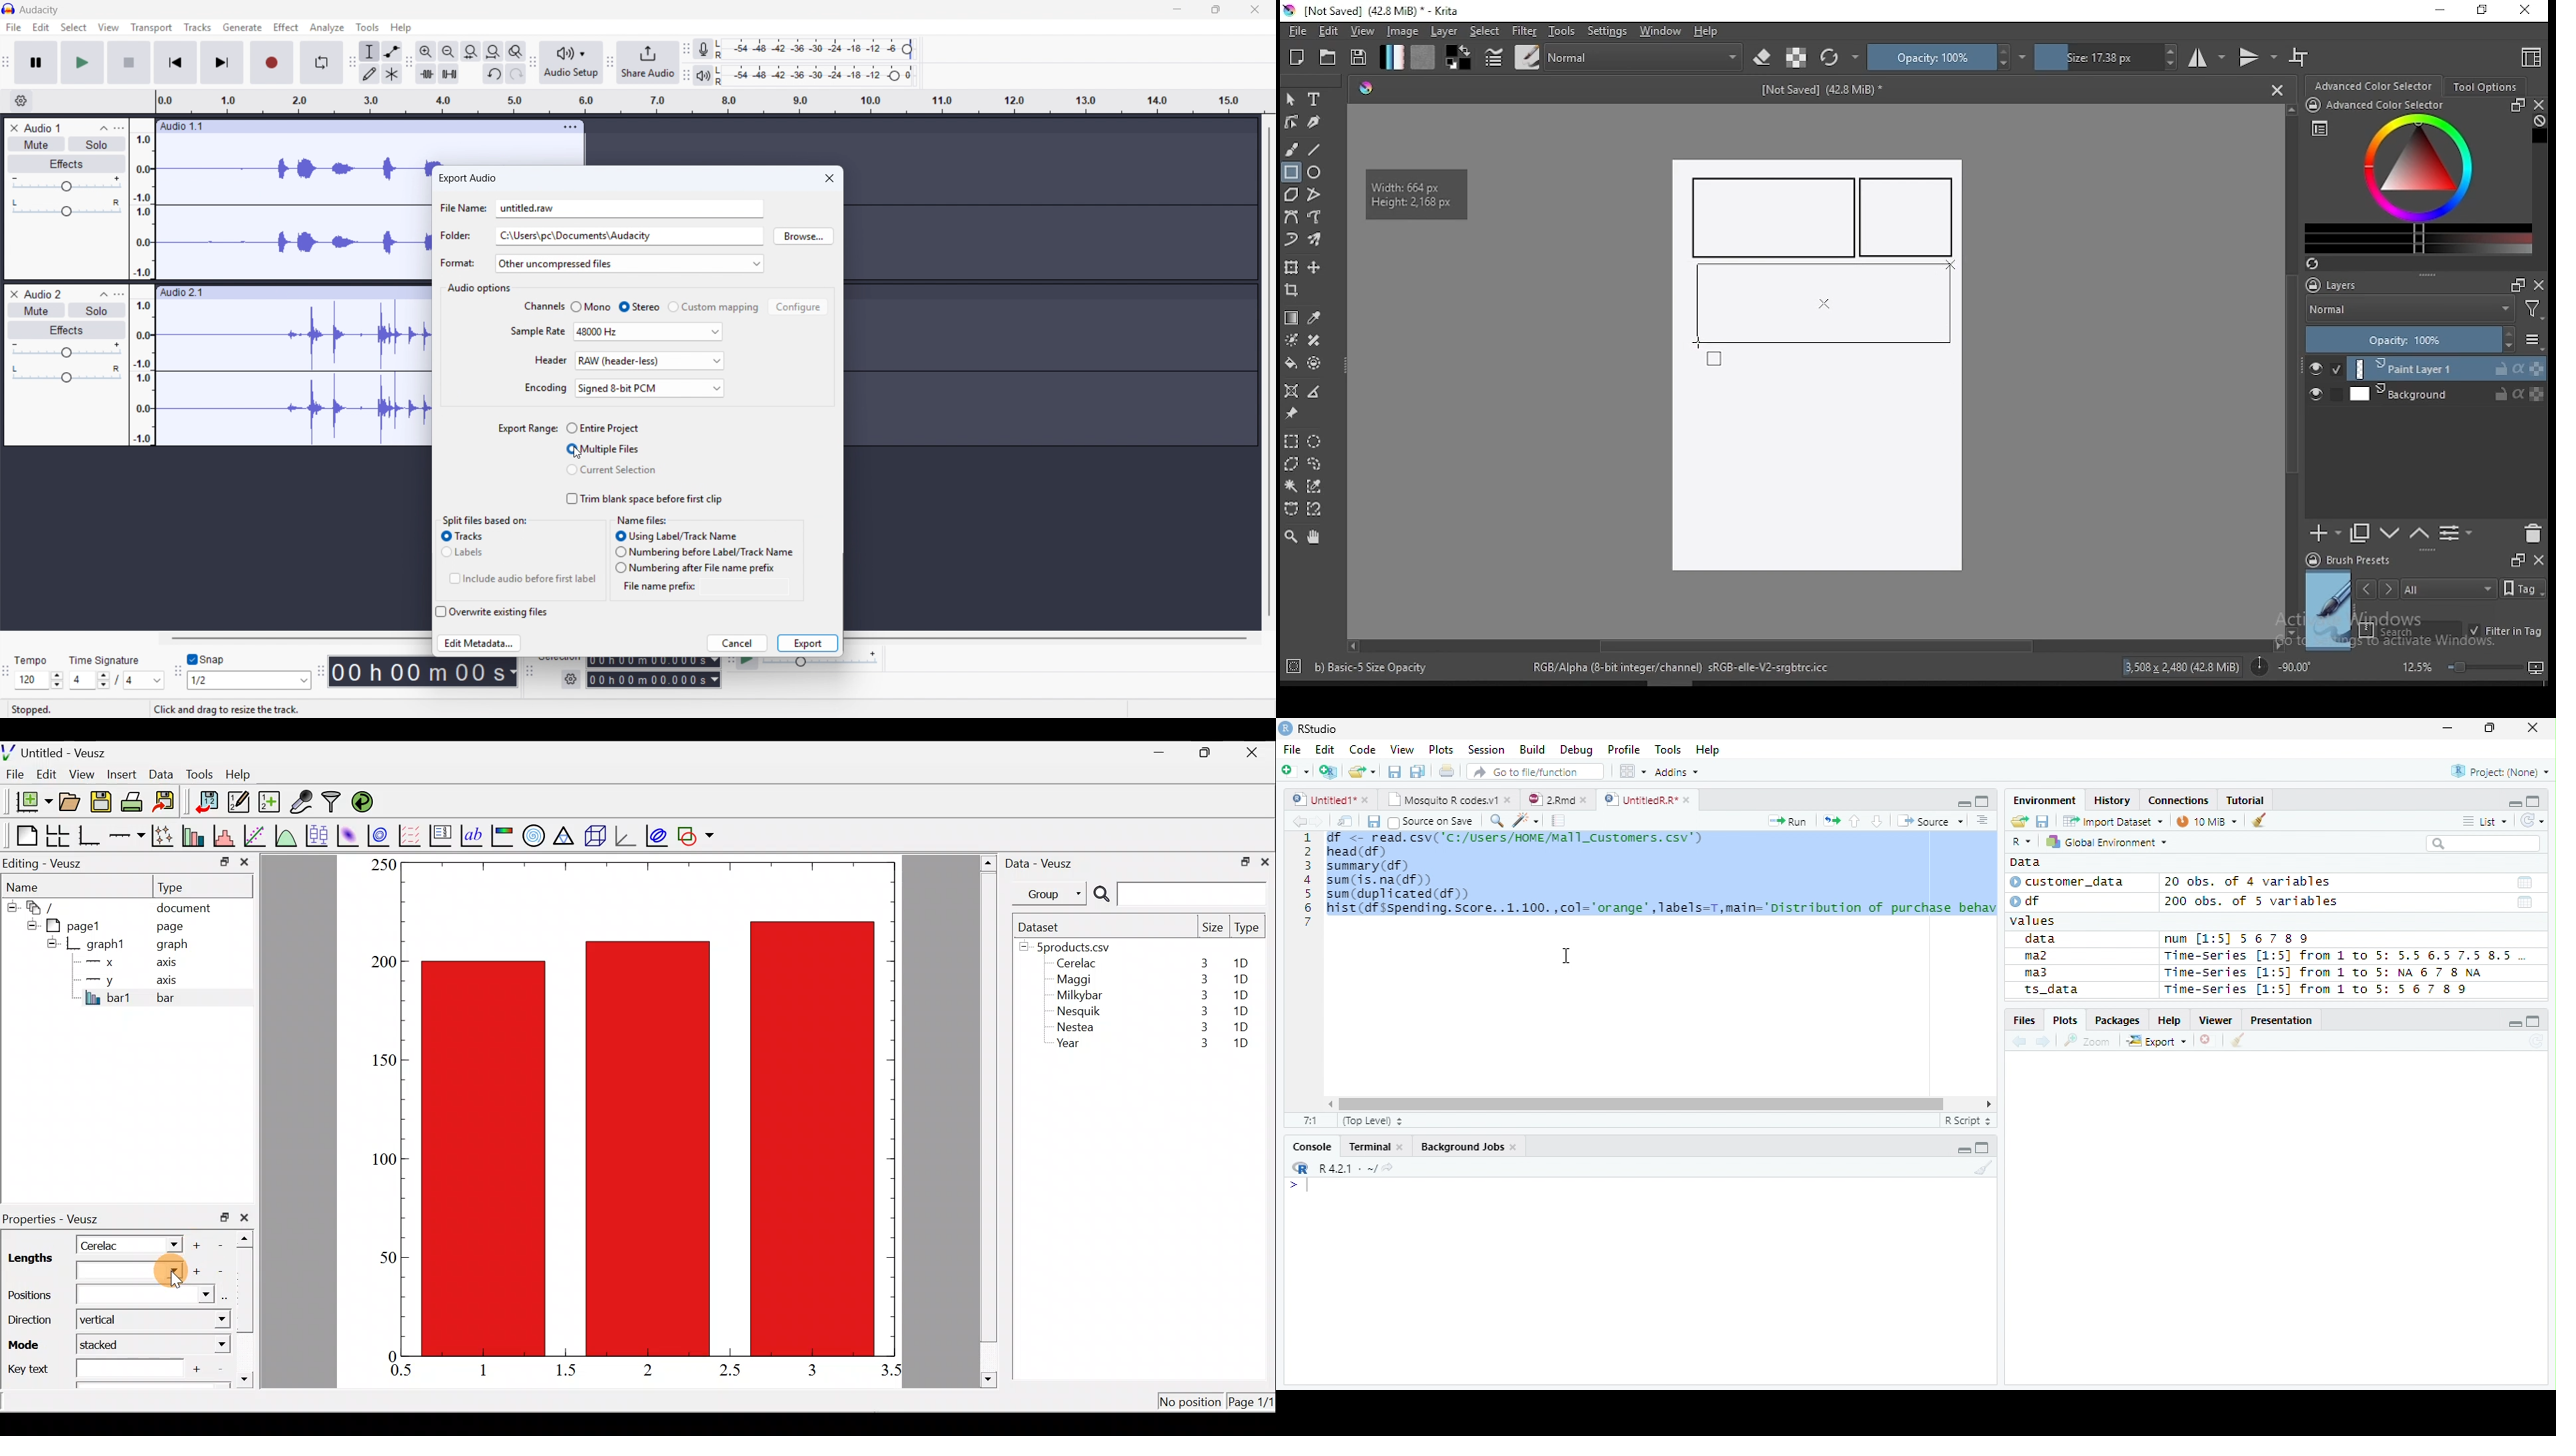 The height and width of the screenshot is (1456, 2576). What do you see at coordinates (142, 282) in the screenshot?
I see `Amplitude ` at bounding box center [142, 282].